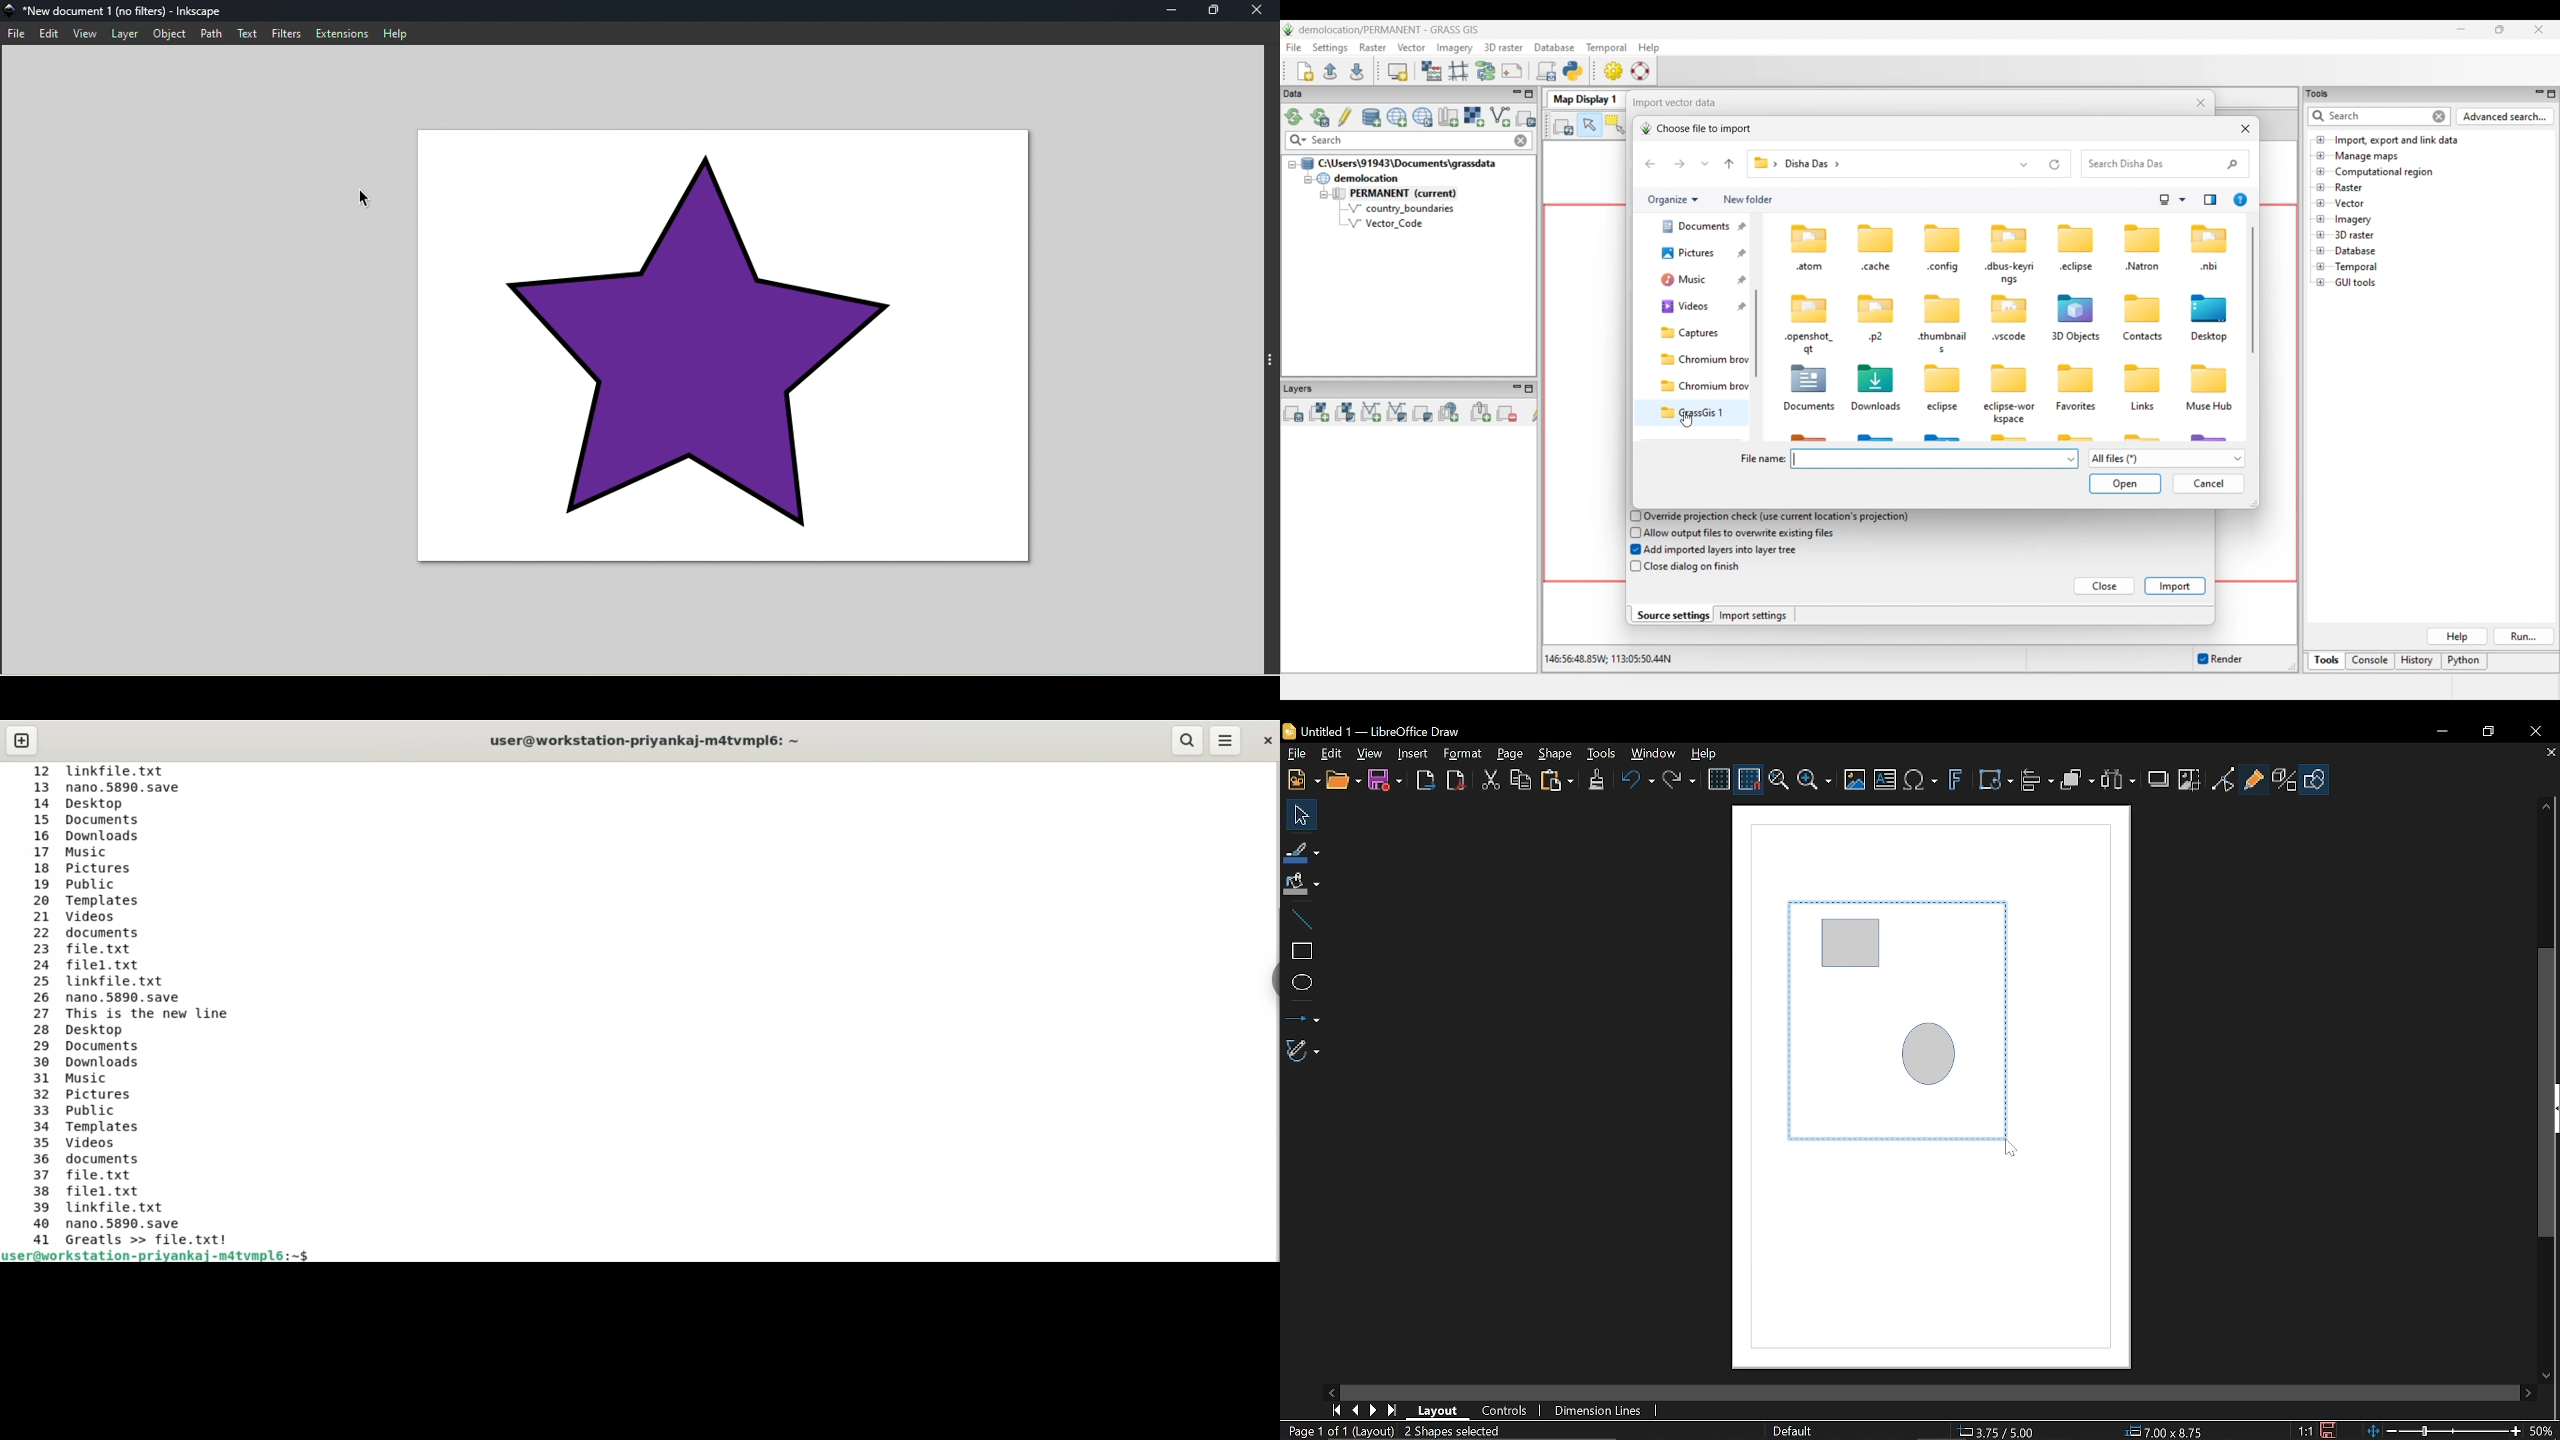  Describe the element at coordinates (245, 32) in the screenshot. I see `Text` at that location.